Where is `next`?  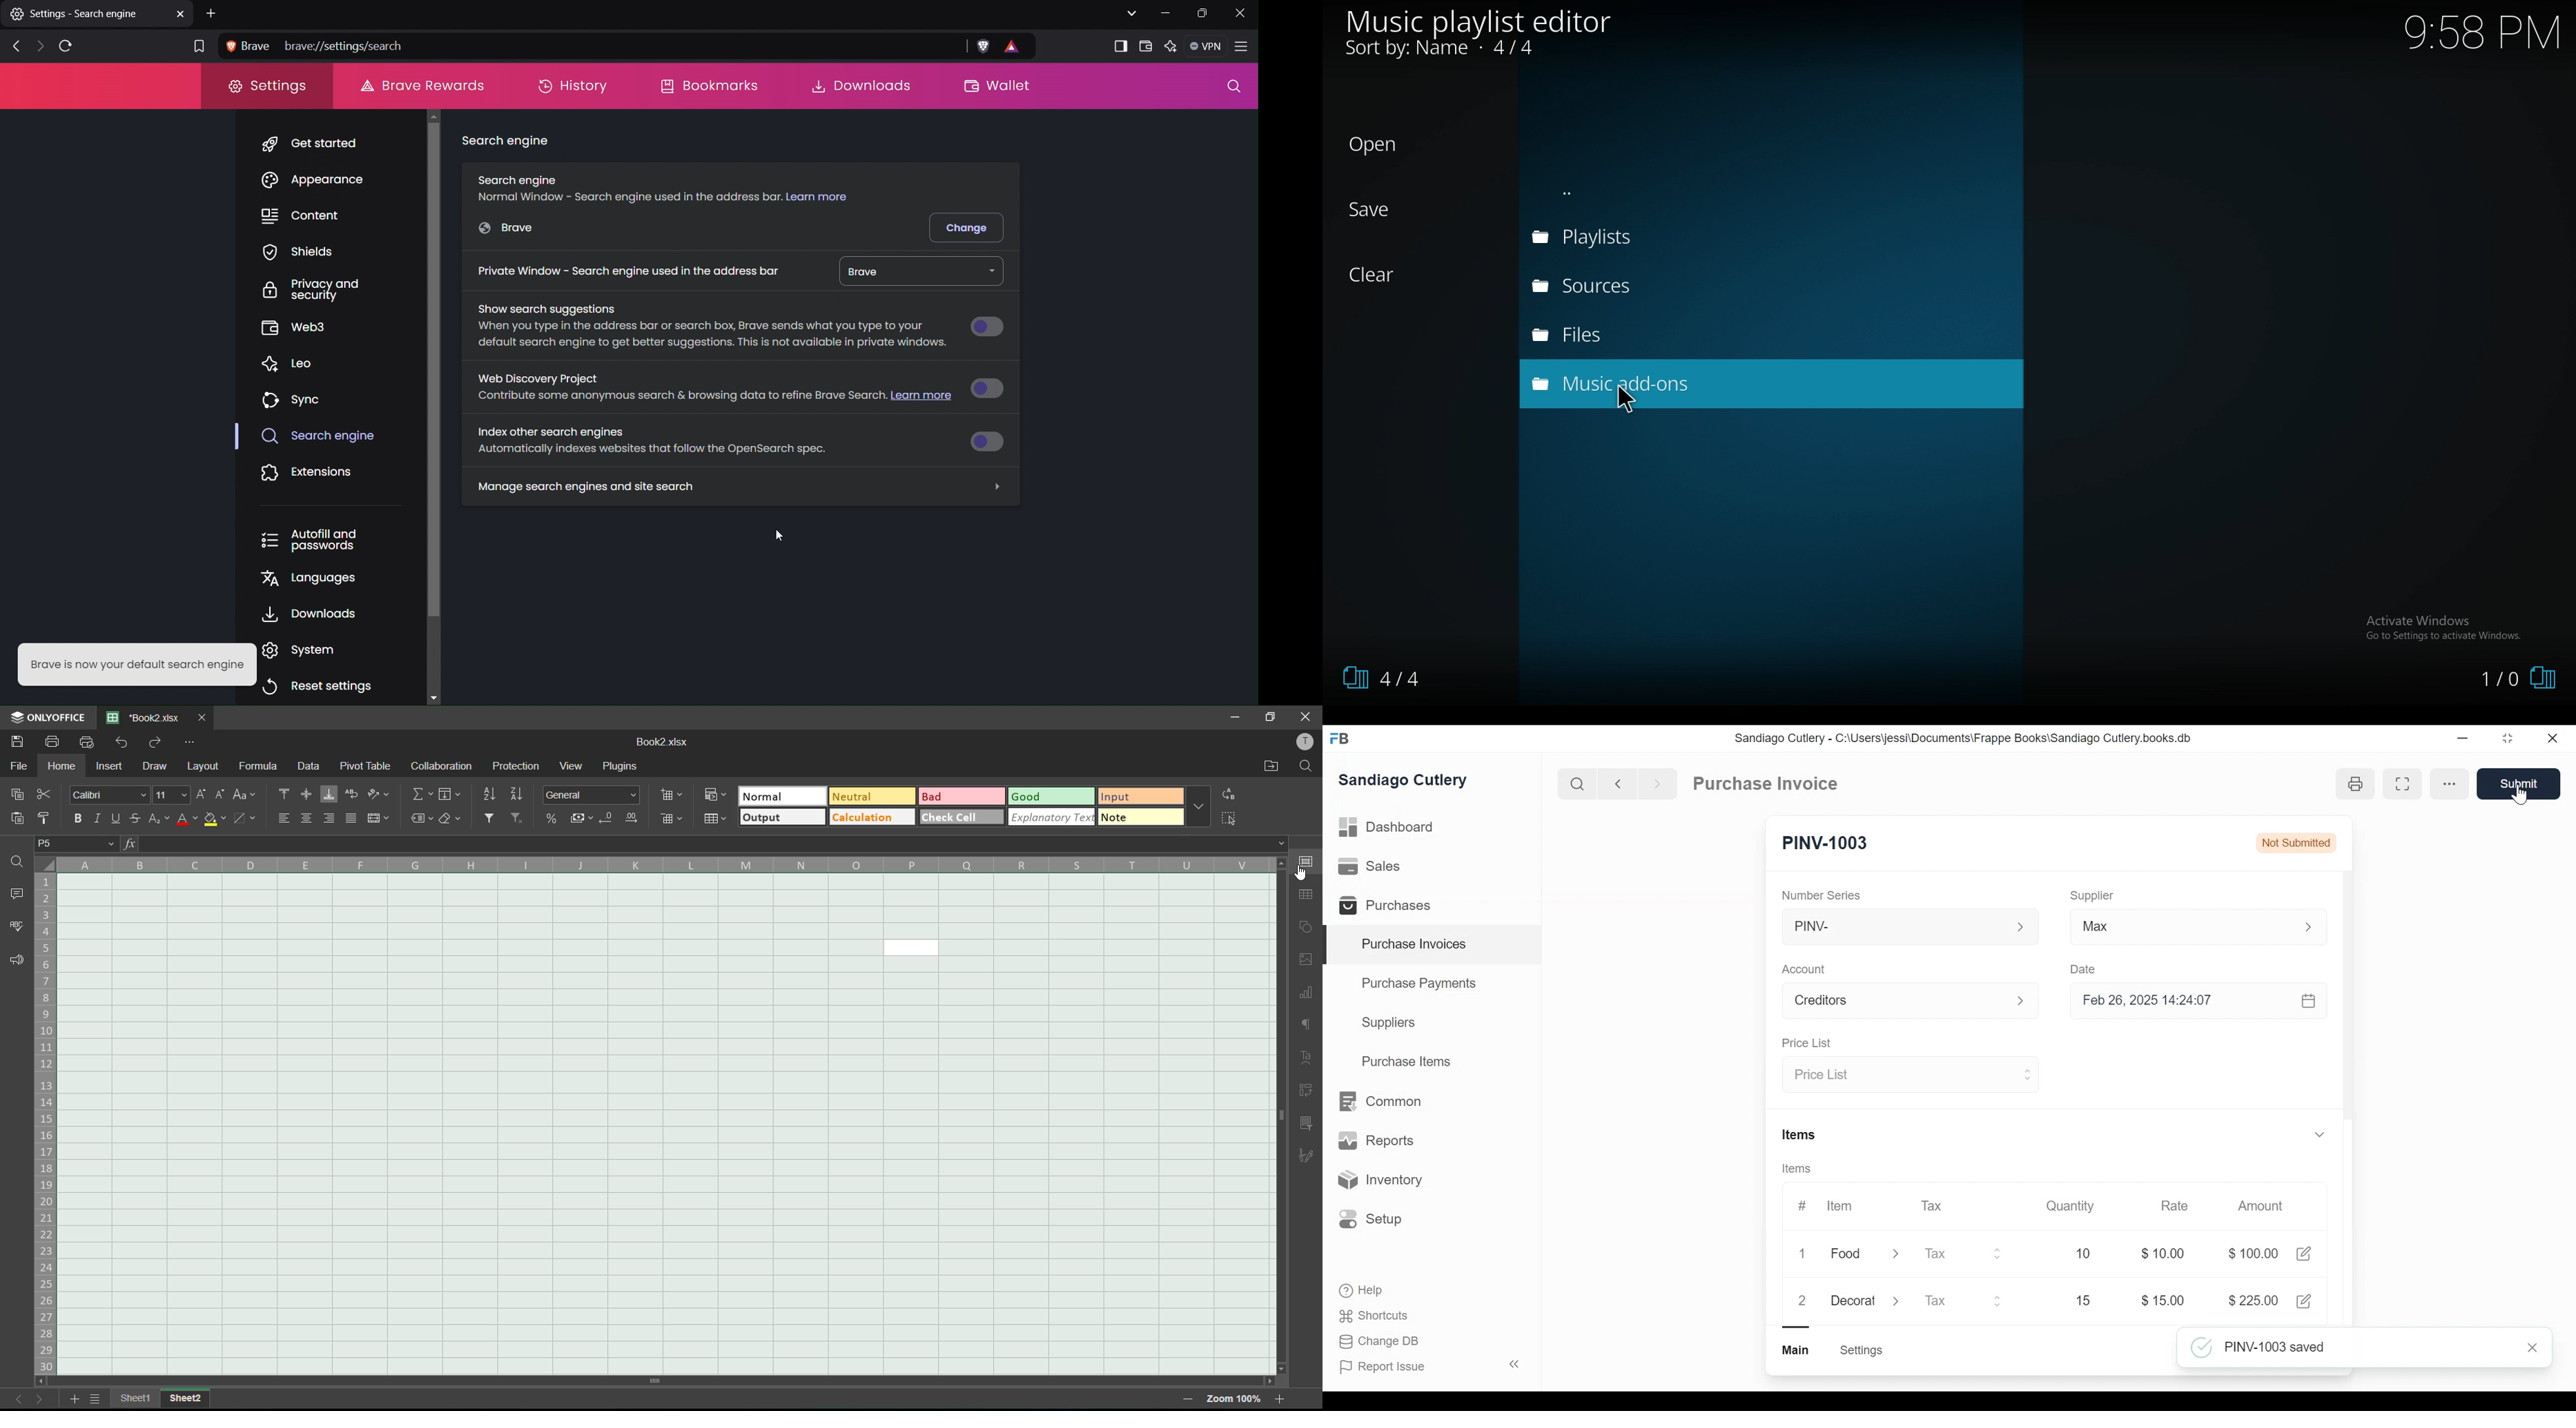 next is located at coordinates (40, 1399).